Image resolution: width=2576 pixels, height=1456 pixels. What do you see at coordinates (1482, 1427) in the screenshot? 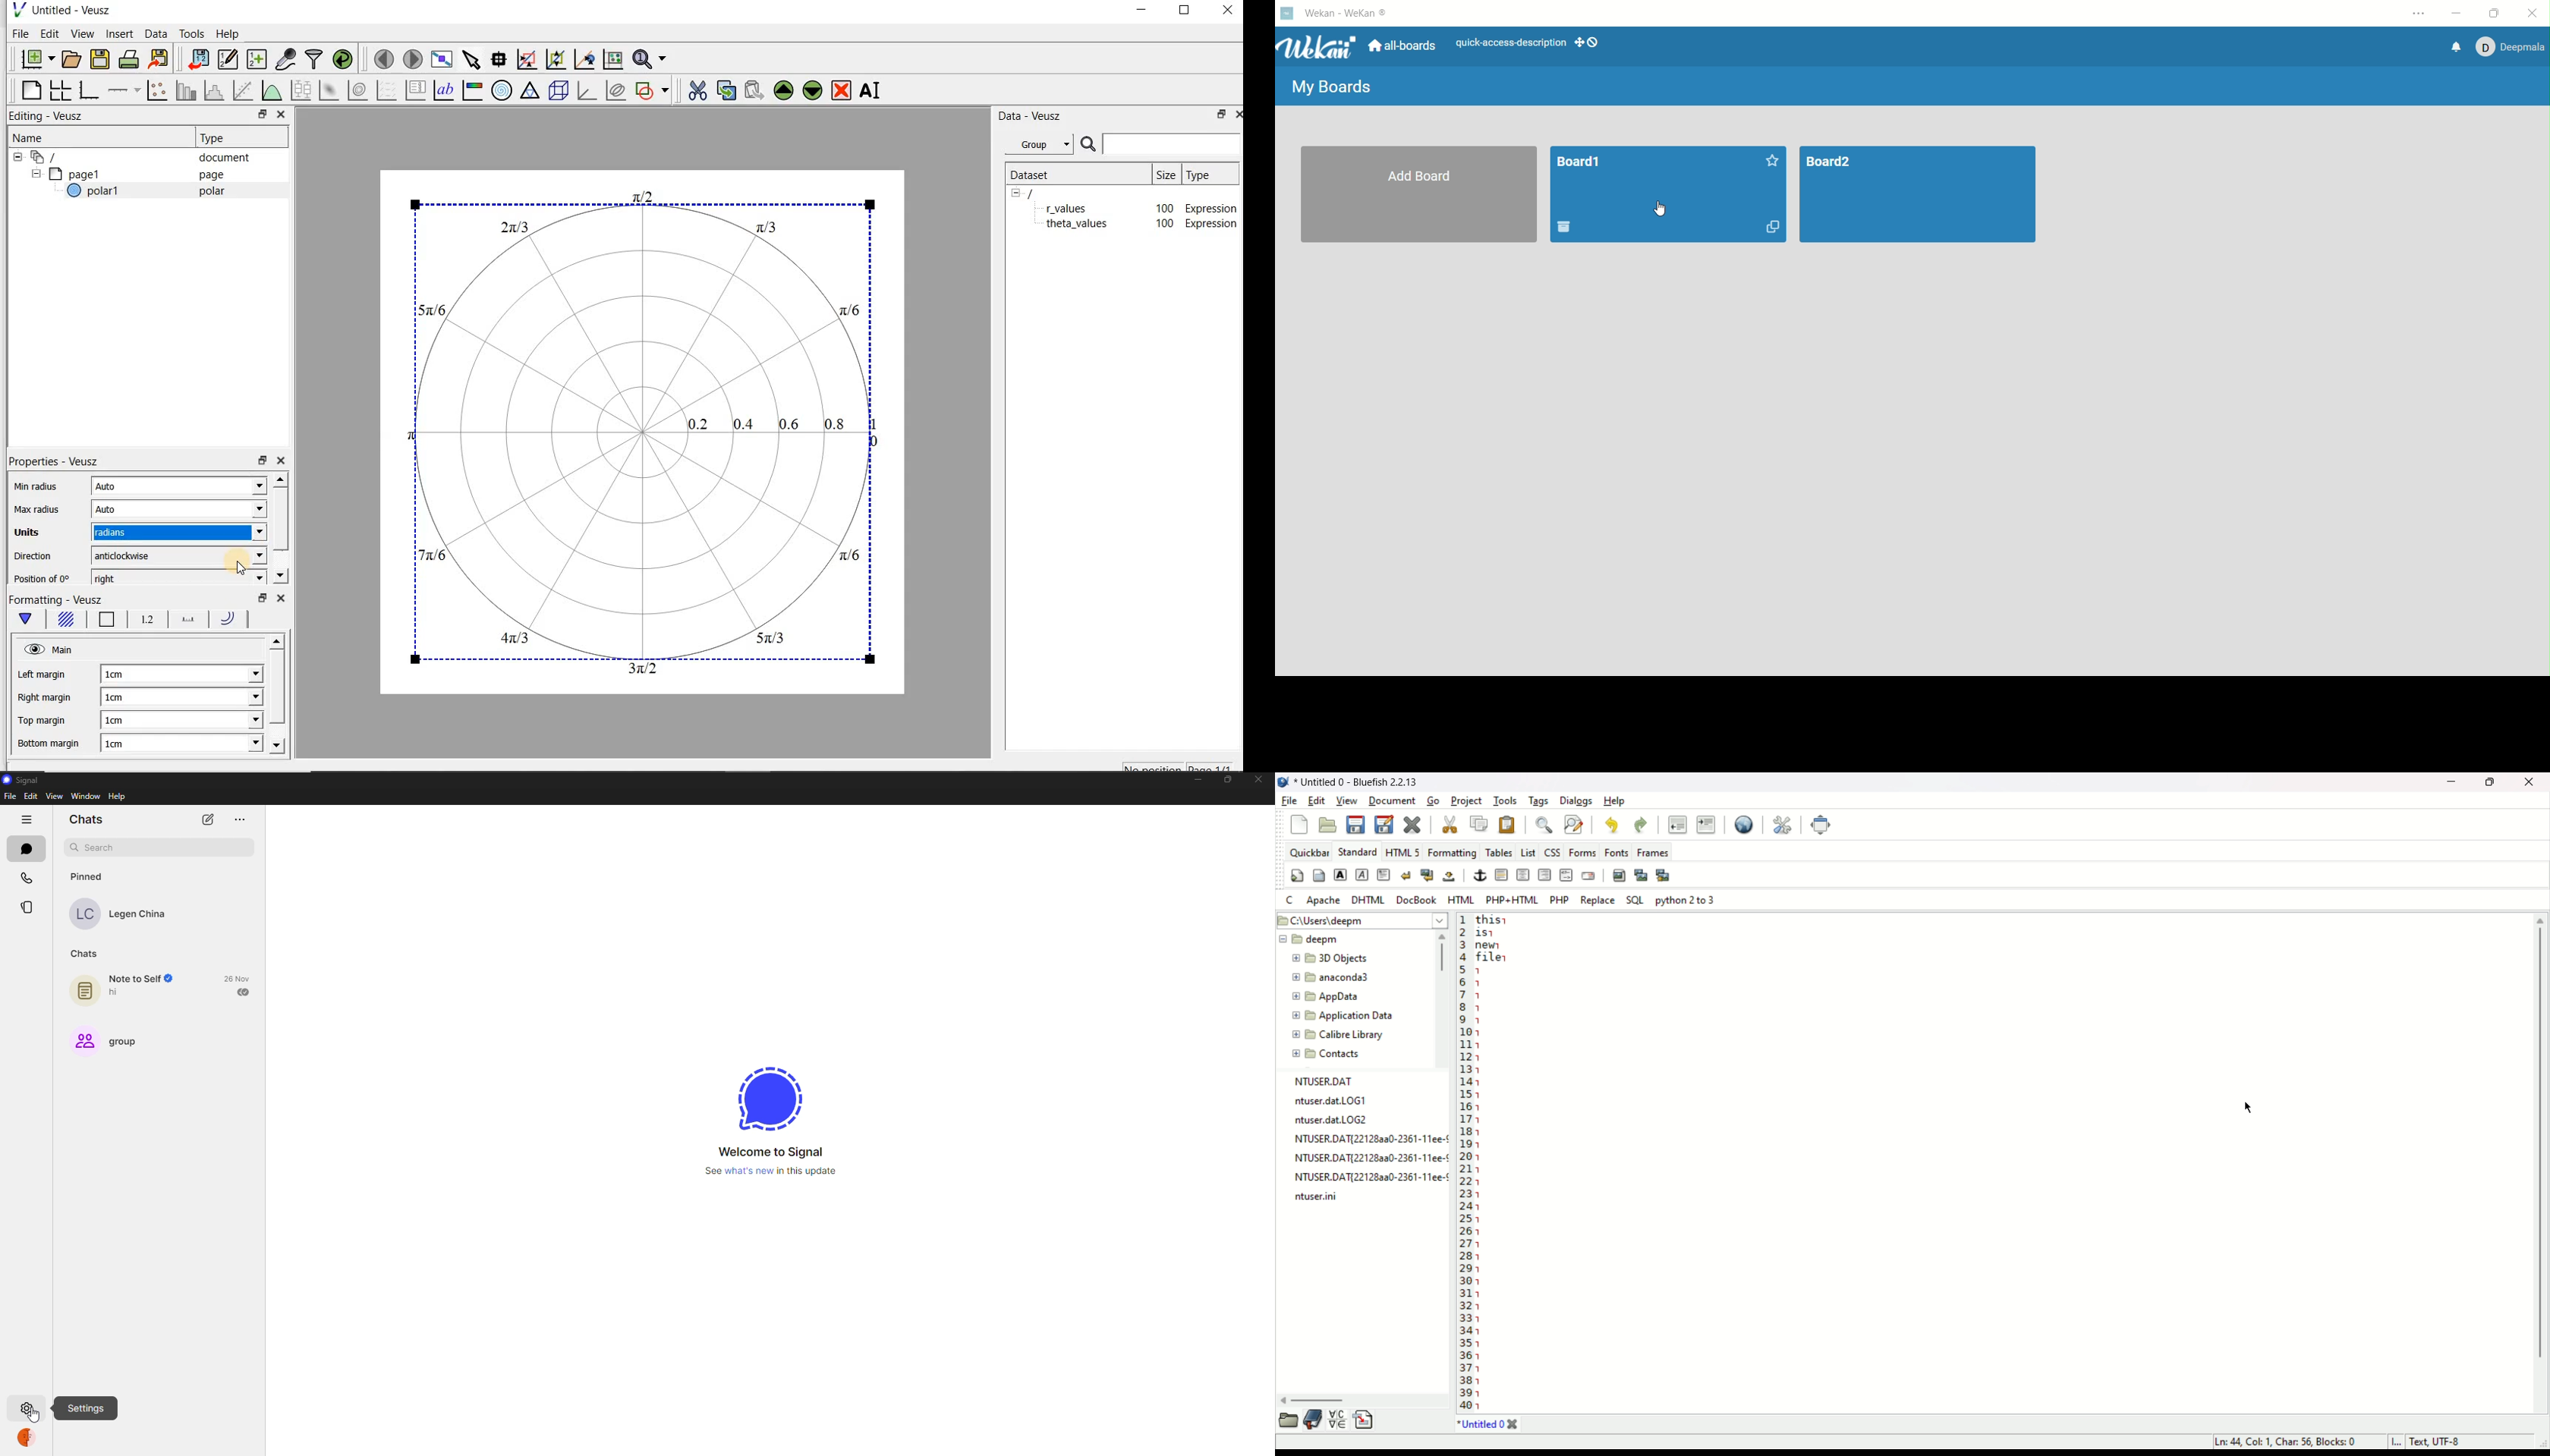
I see `document tab` at bounding box center [1482, 1427].